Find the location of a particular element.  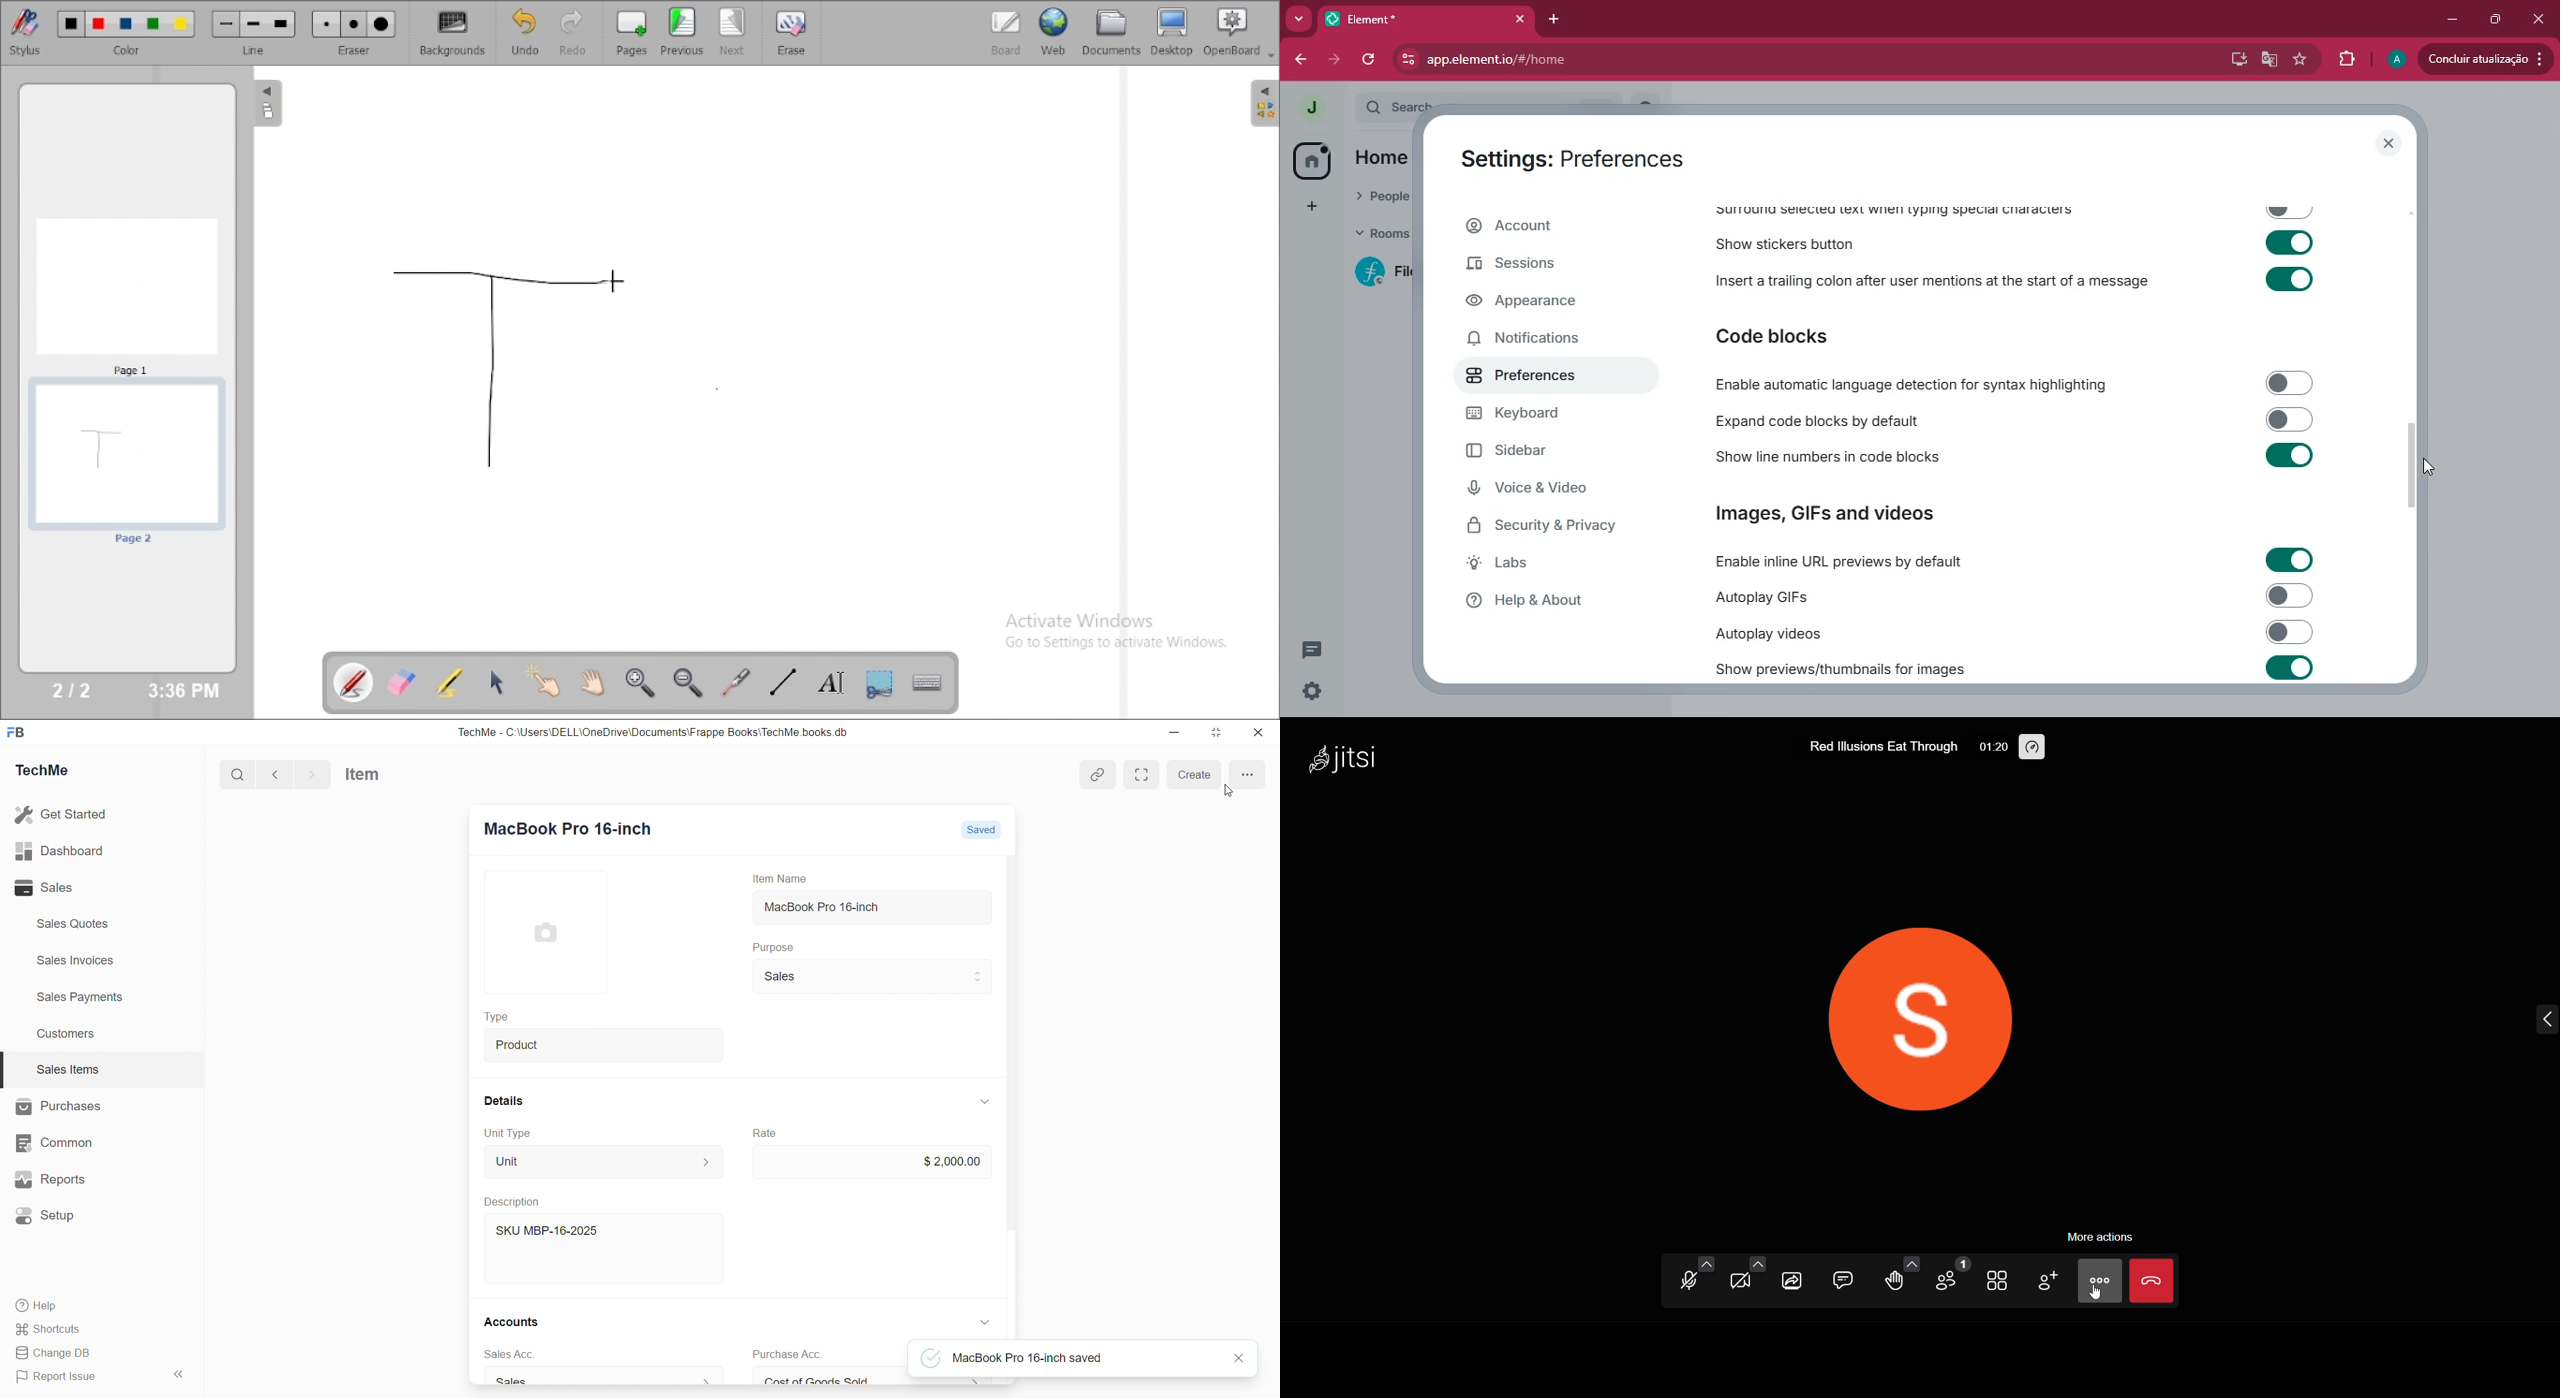

back is located at coordinates (1300, 61).